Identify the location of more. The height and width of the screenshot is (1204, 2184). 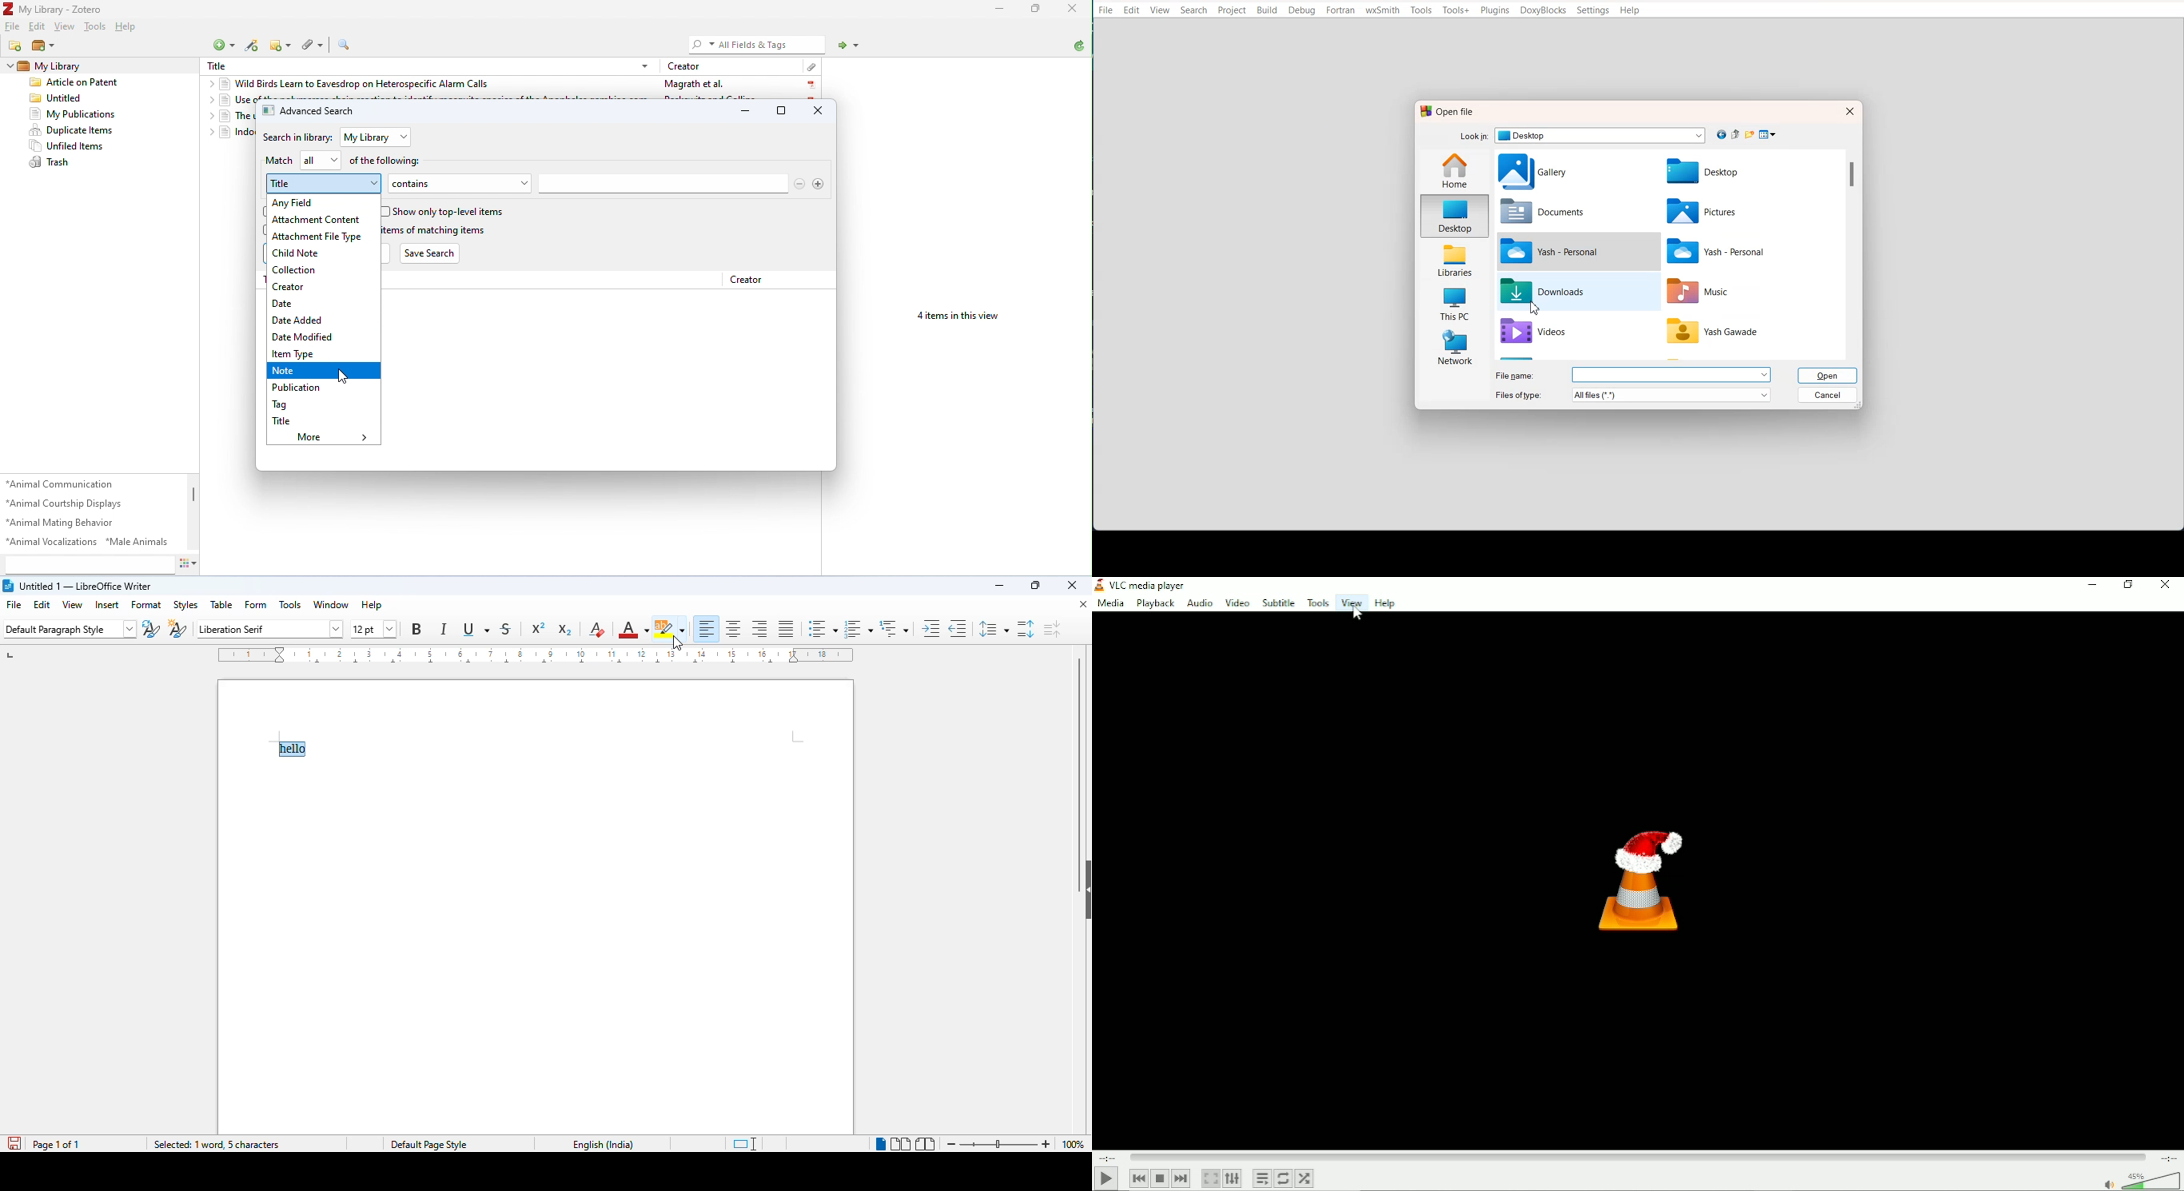
(335, 436).